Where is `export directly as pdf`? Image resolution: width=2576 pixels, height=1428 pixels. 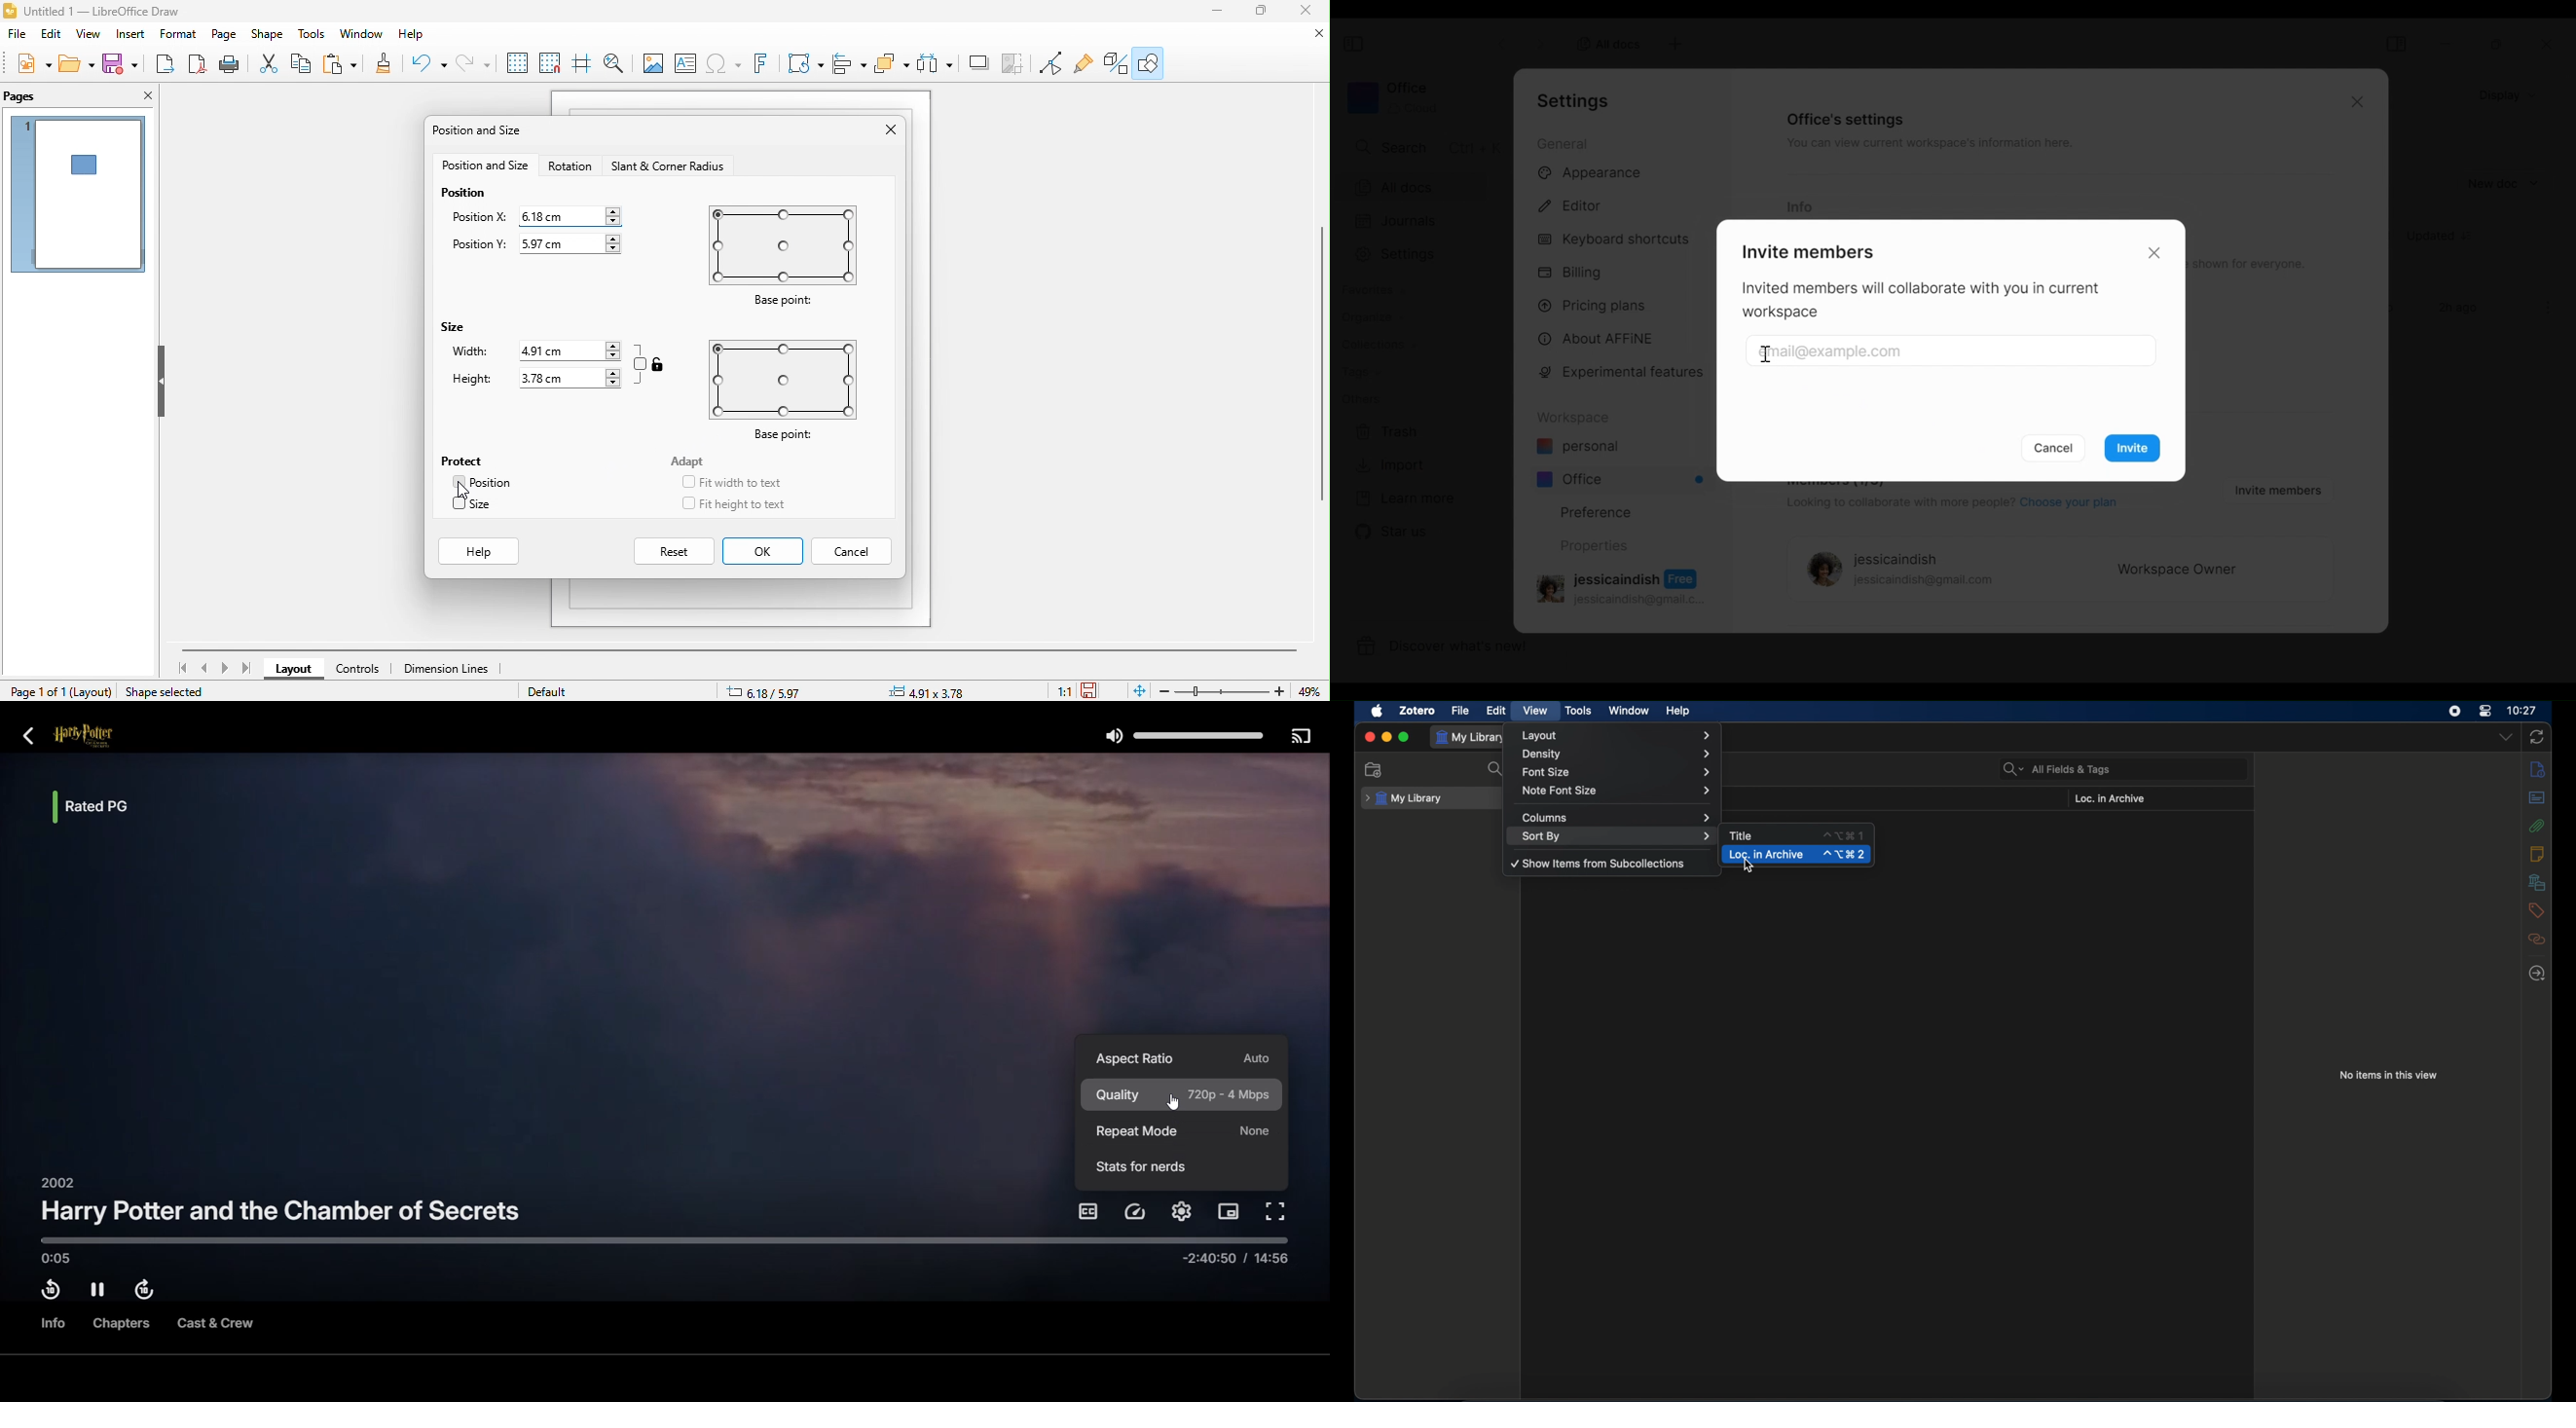
export directly as pdf is located at coordinates (194, 64).